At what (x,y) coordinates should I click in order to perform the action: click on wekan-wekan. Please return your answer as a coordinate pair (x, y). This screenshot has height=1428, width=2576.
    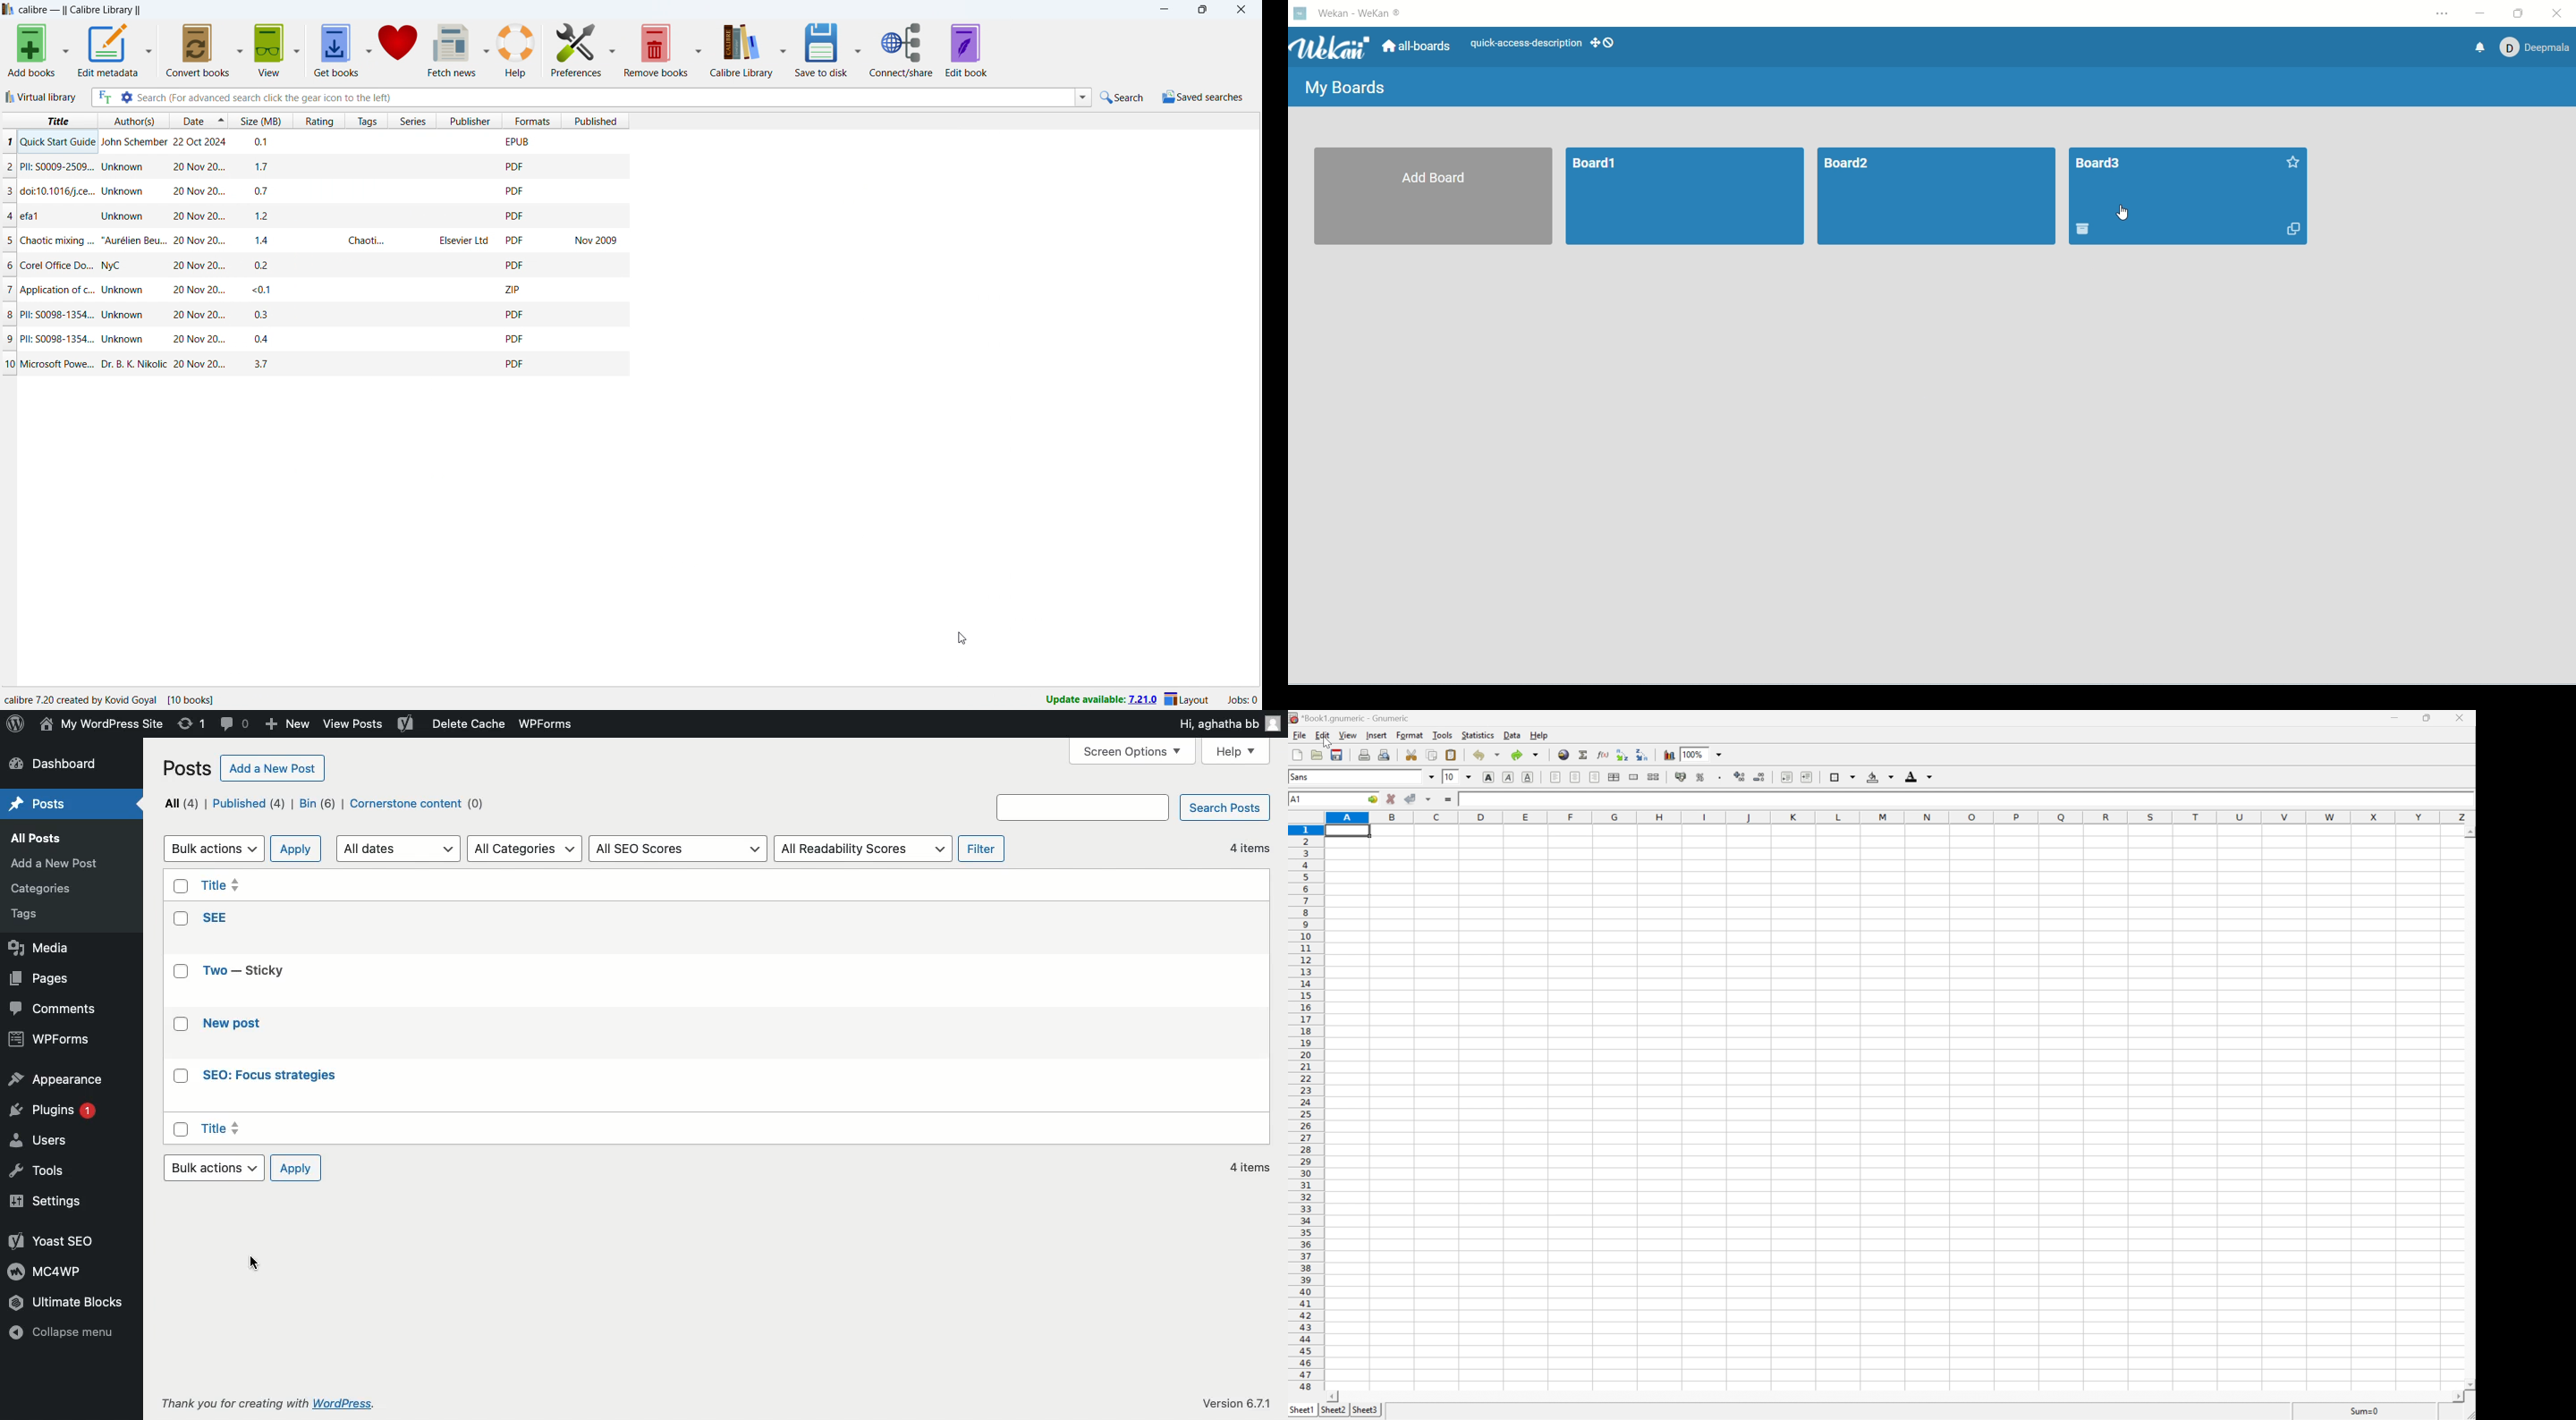
    Looking at the image, I should click on (1364, 13).